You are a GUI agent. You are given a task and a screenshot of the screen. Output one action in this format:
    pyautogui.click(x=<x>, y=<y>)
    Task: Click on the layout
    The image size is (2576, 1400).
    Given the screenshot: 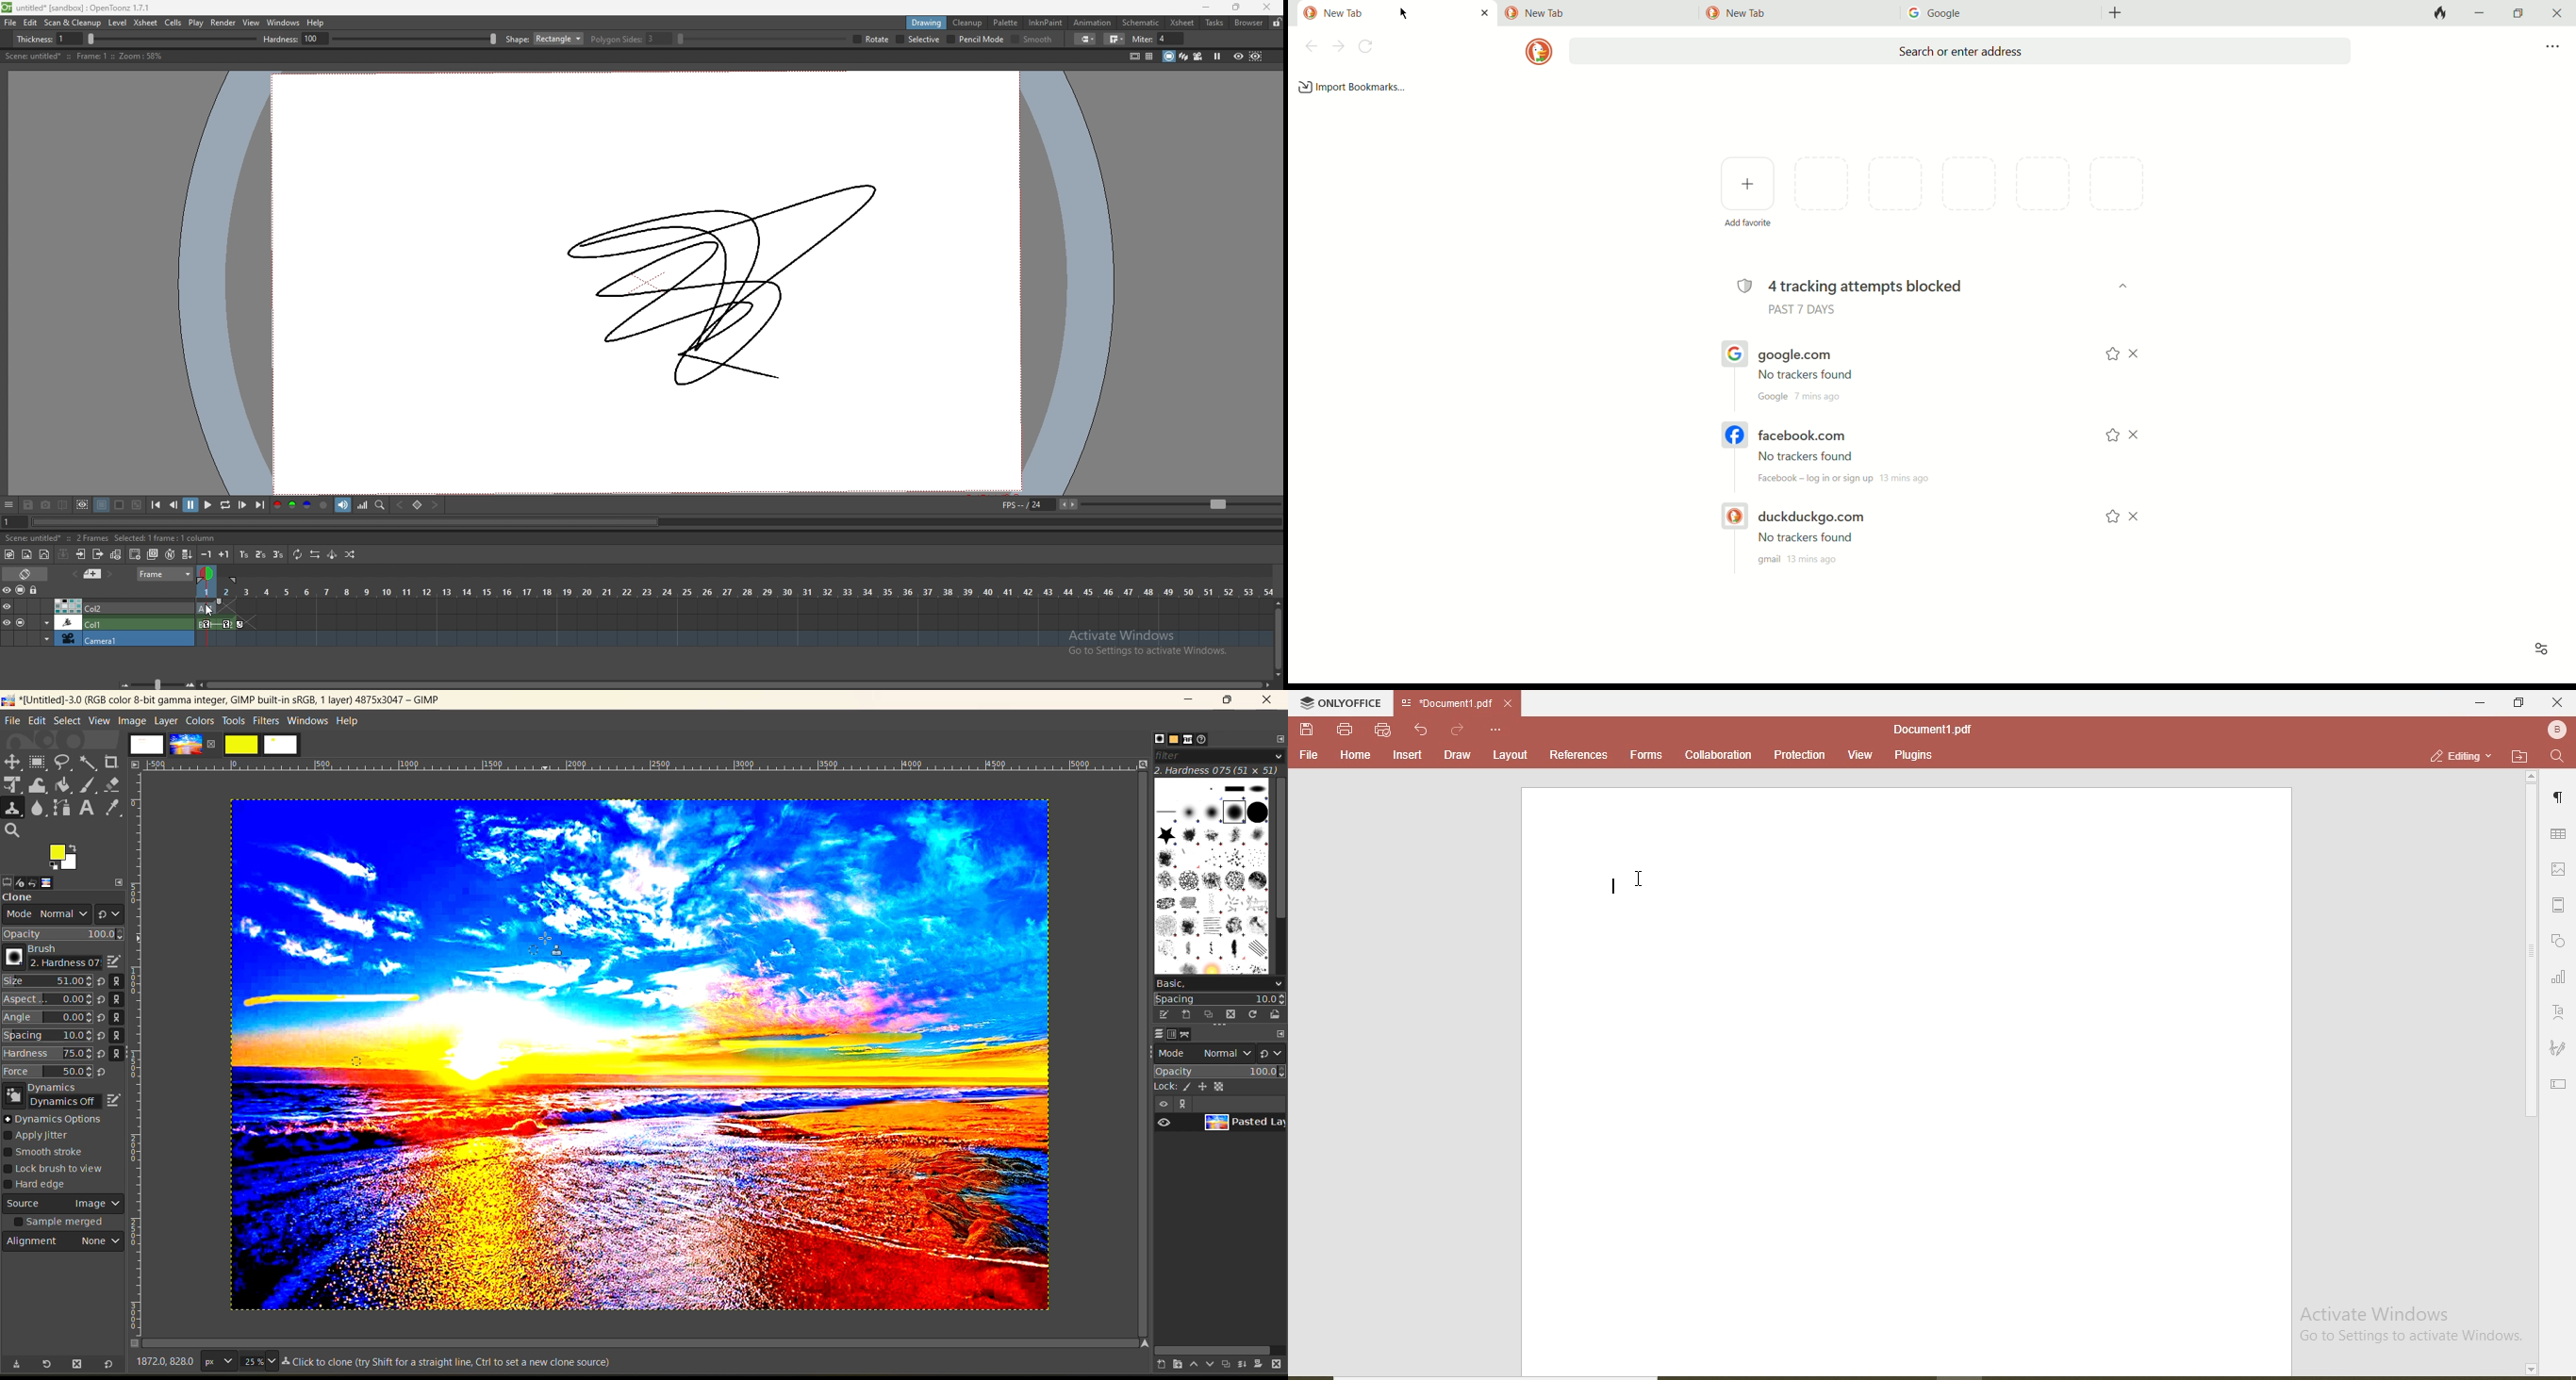 What is the action you would take?
    pyautogui.click(x=1511, y=754)
    